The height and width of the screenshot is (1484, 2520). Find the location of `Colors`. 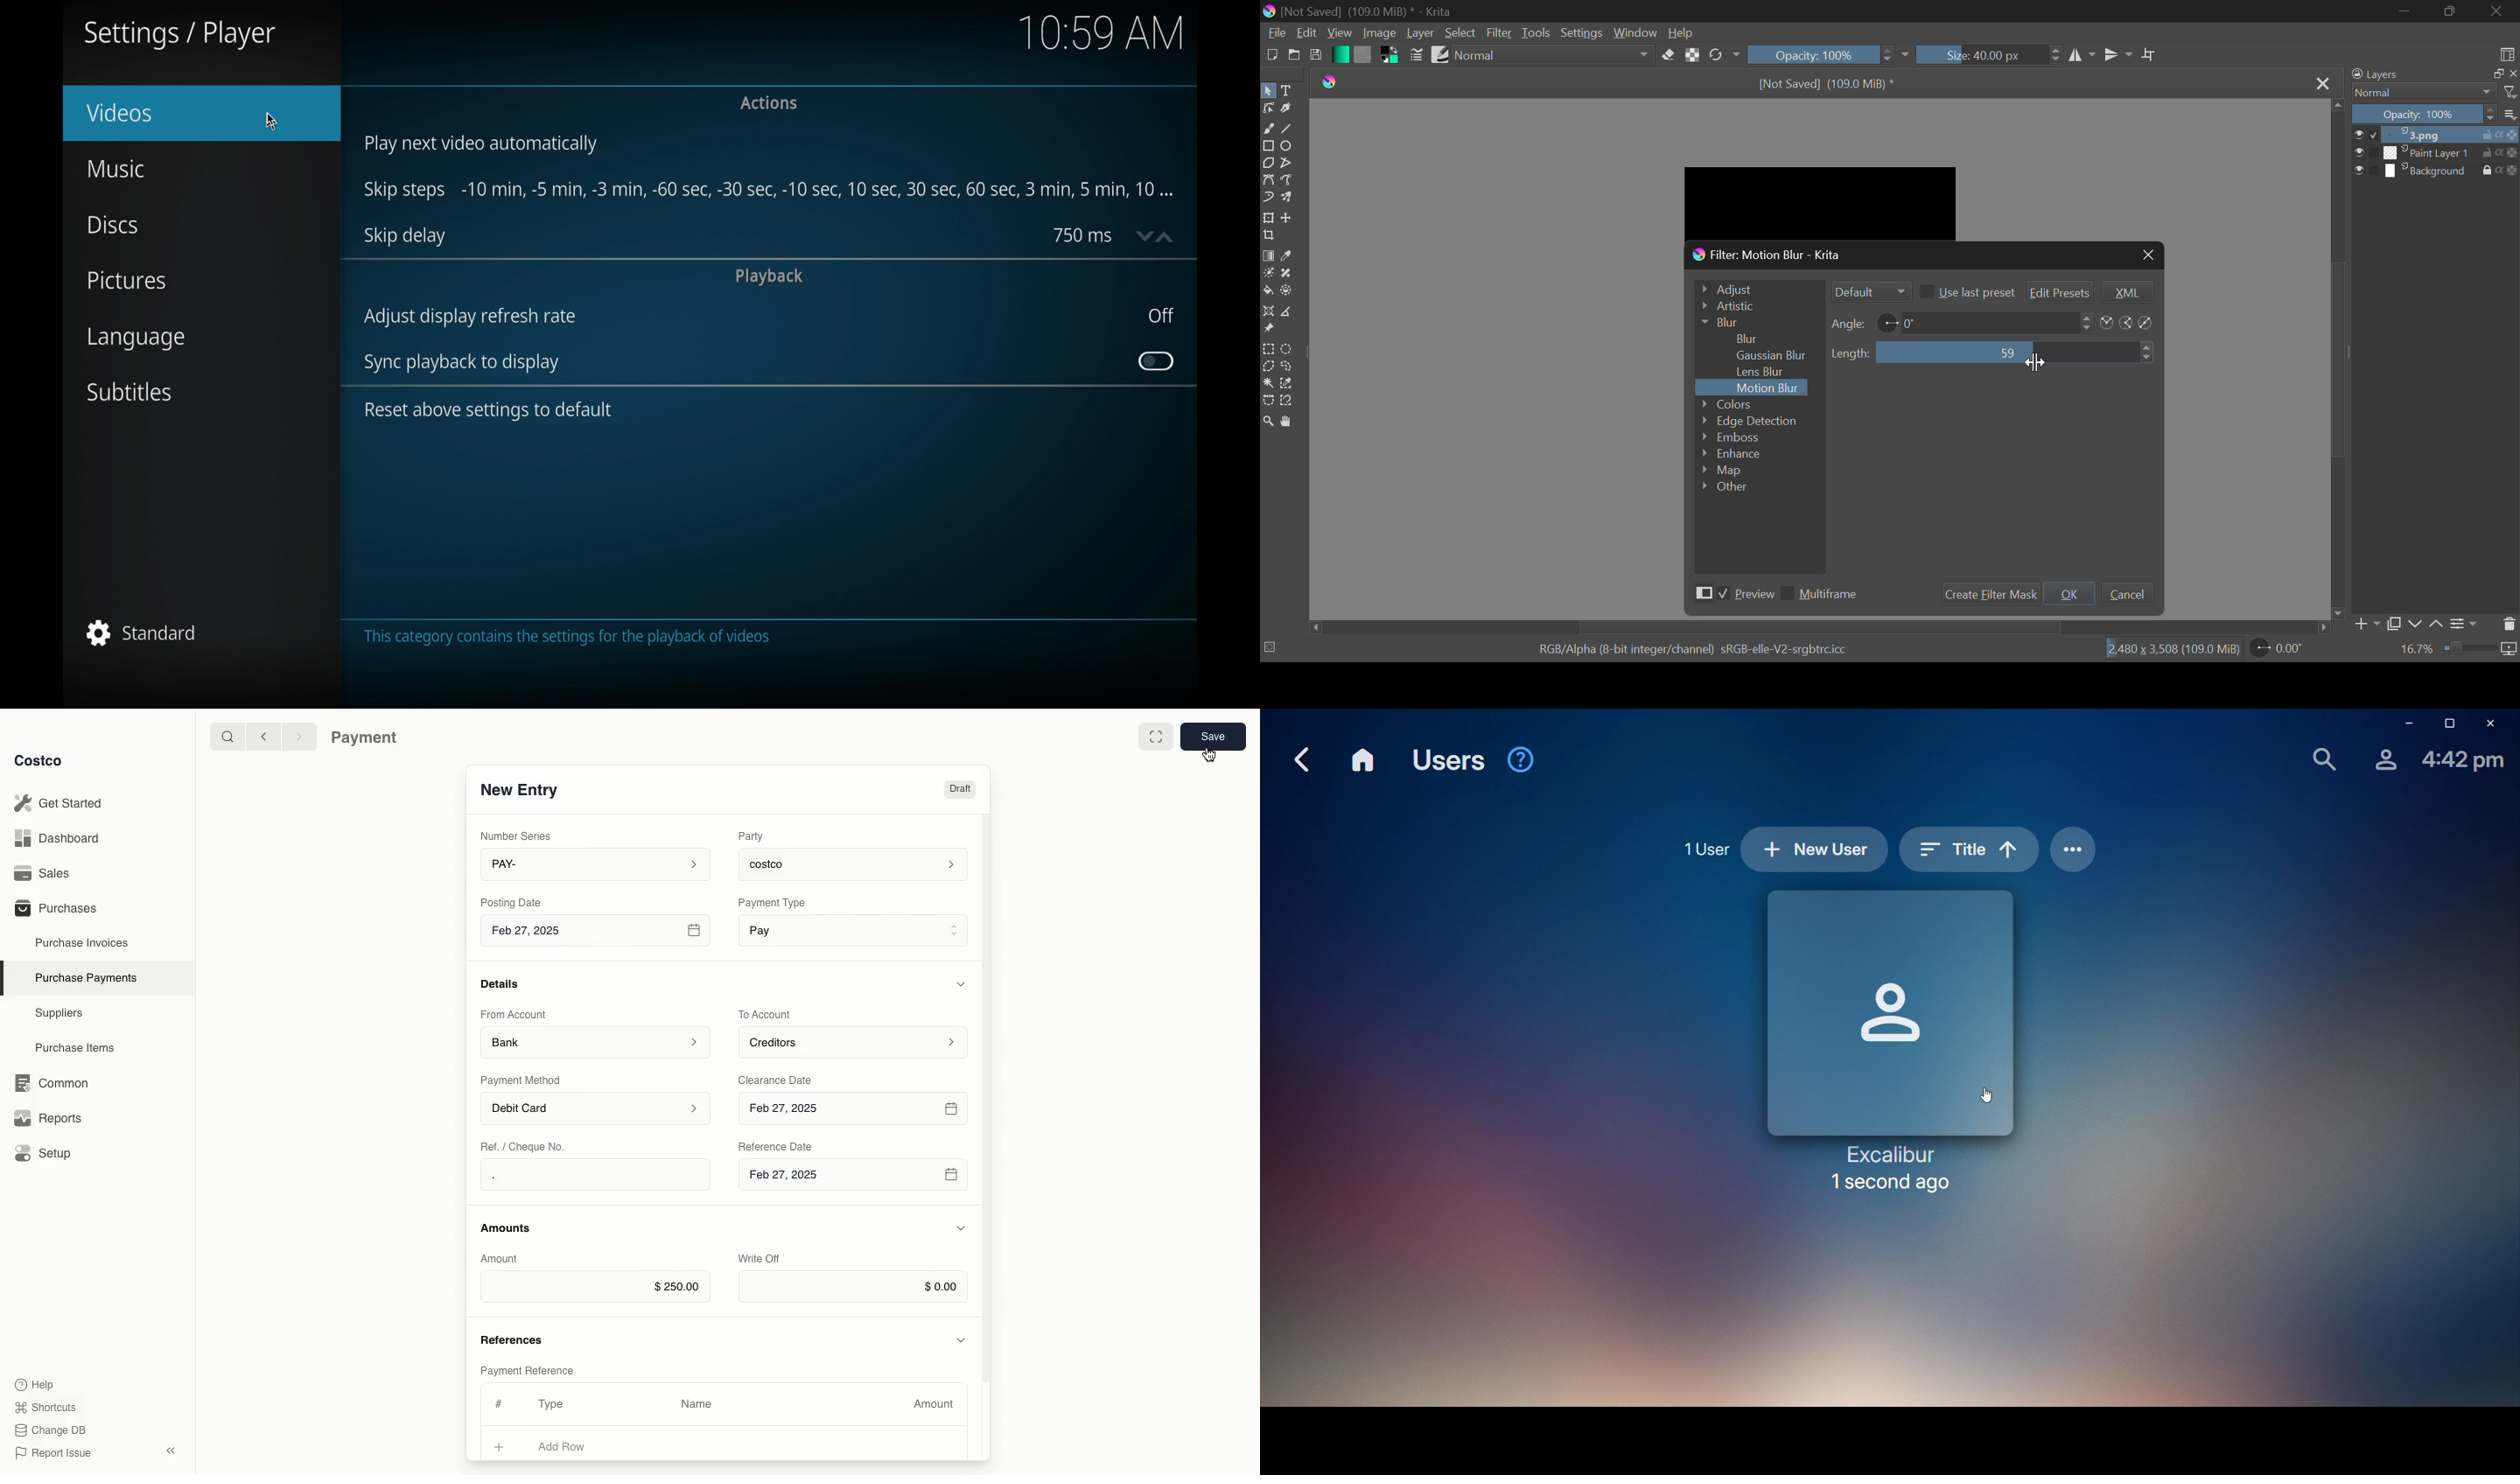

Colors is located at coordinates (1745, 404).